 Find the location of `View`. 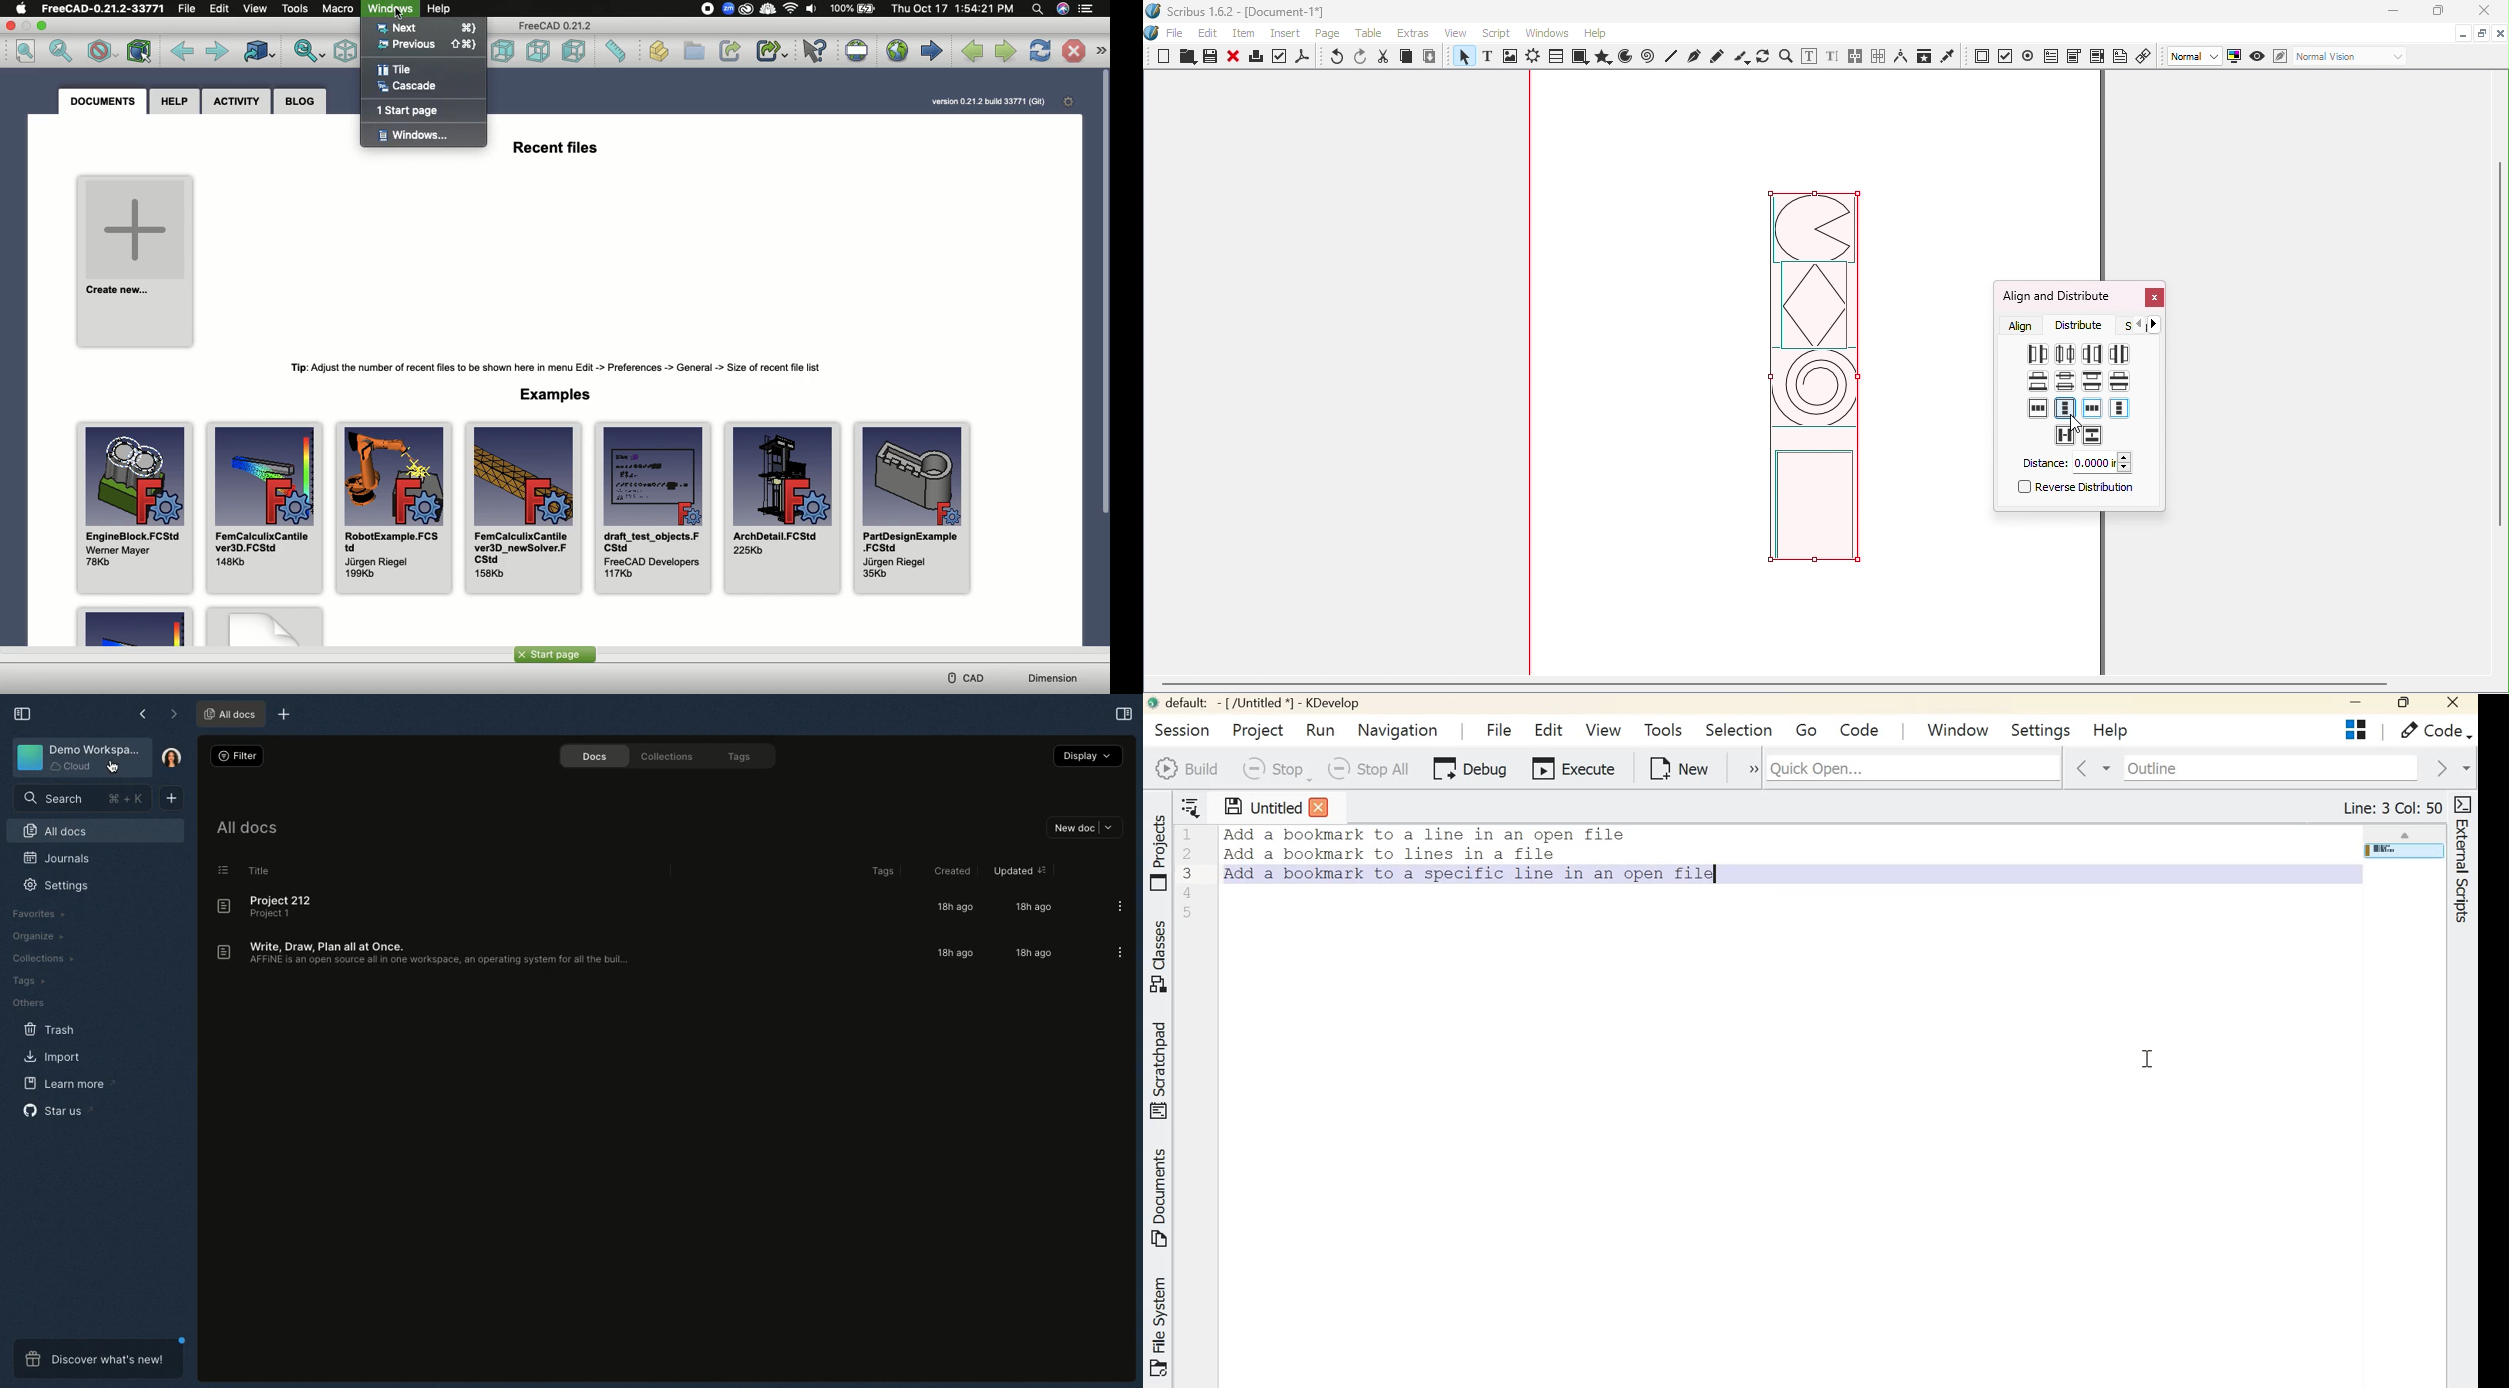

View is located at coordinates (1460, 32).